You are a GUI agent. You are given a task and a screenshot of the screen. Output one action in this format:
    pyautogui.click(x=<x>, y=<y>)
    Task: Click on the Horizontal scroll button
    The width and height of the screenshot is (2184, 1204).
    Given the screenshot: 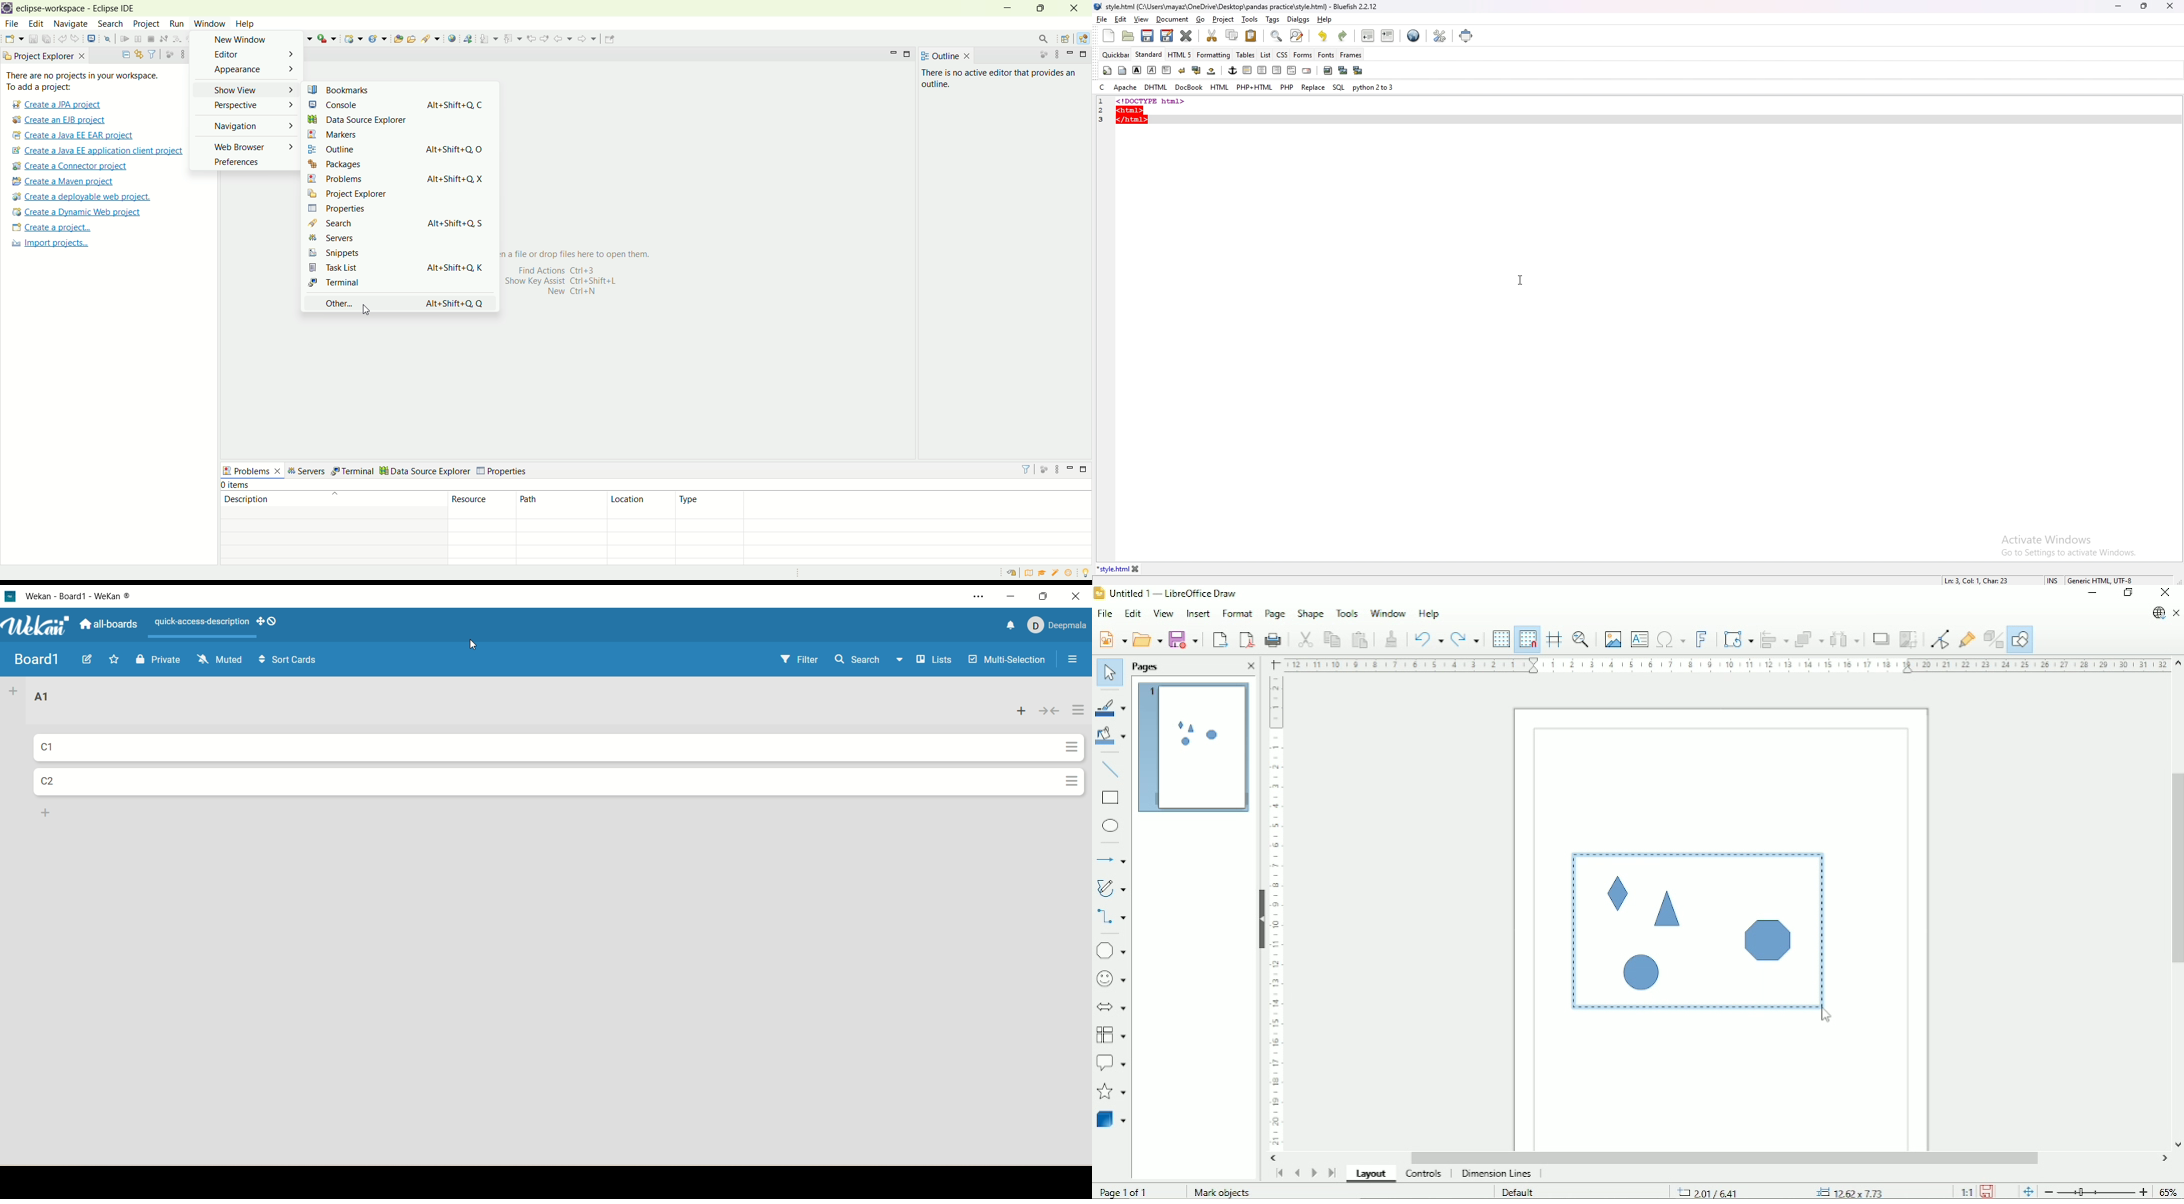 What is the action you would take?
    pyautogui.click(x=2165, y=1158)
    